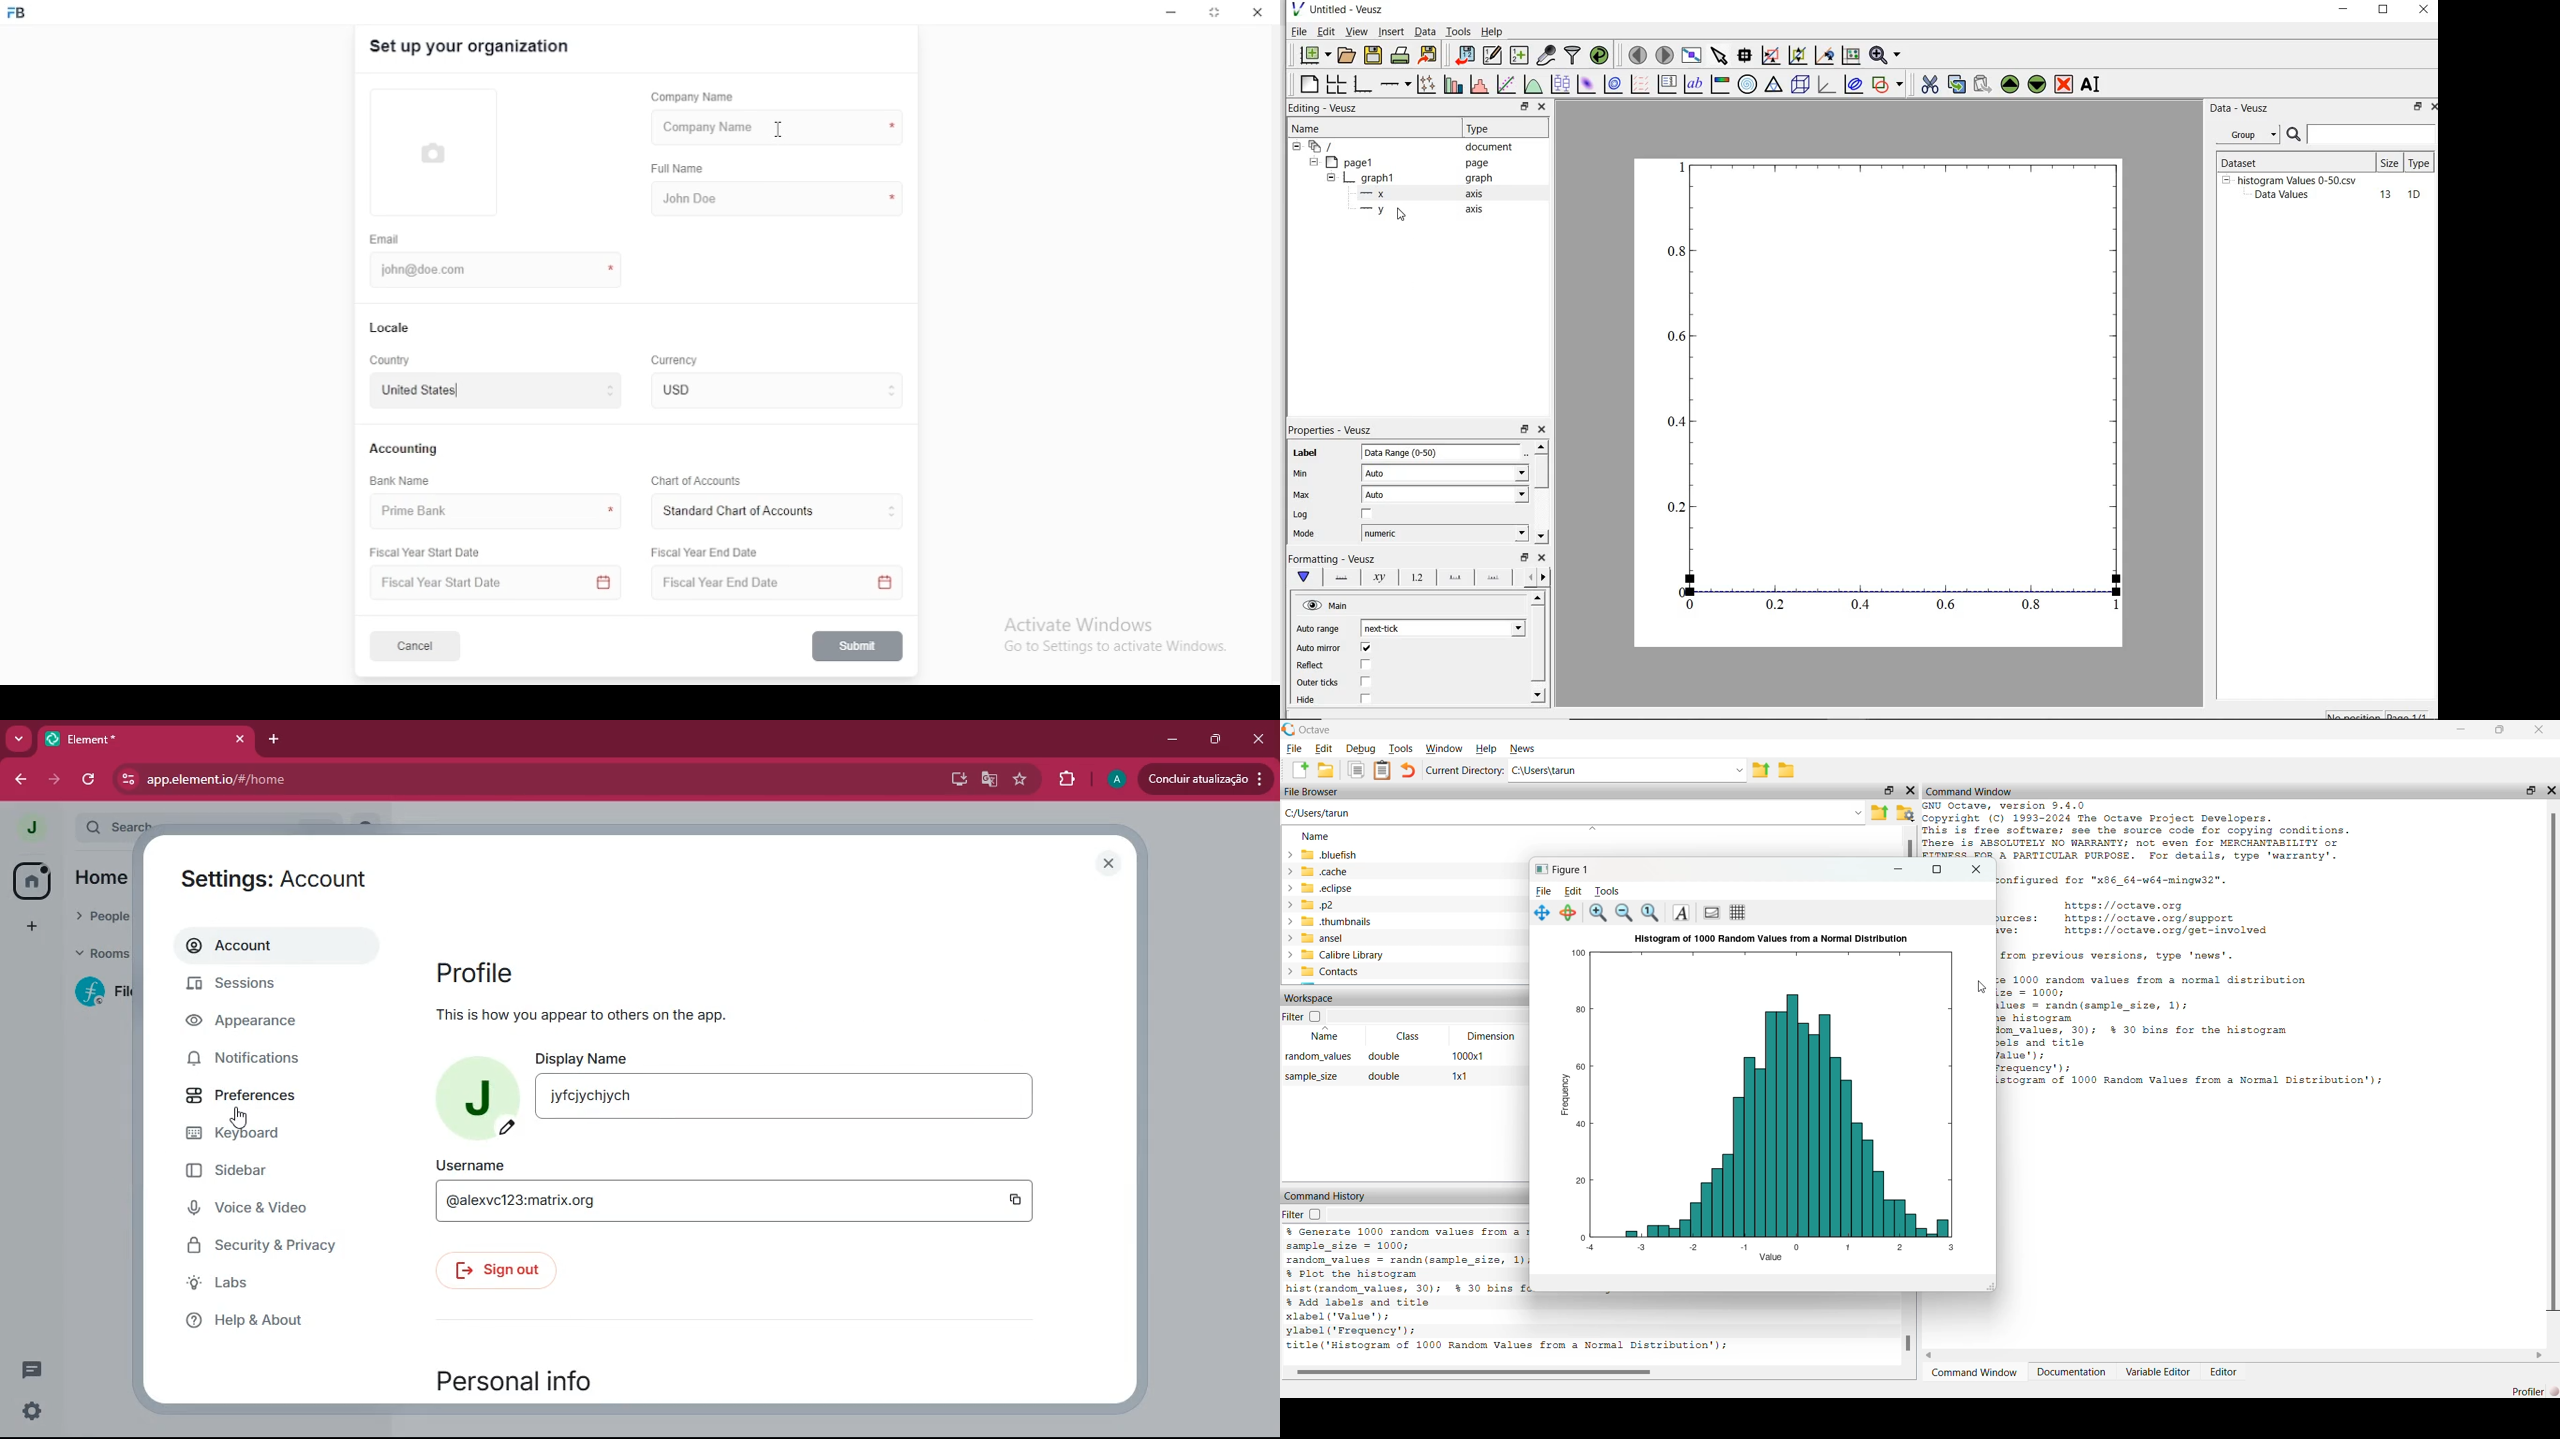 The image size is (2576, 1456). I want to click on currency, so click(689, 390).